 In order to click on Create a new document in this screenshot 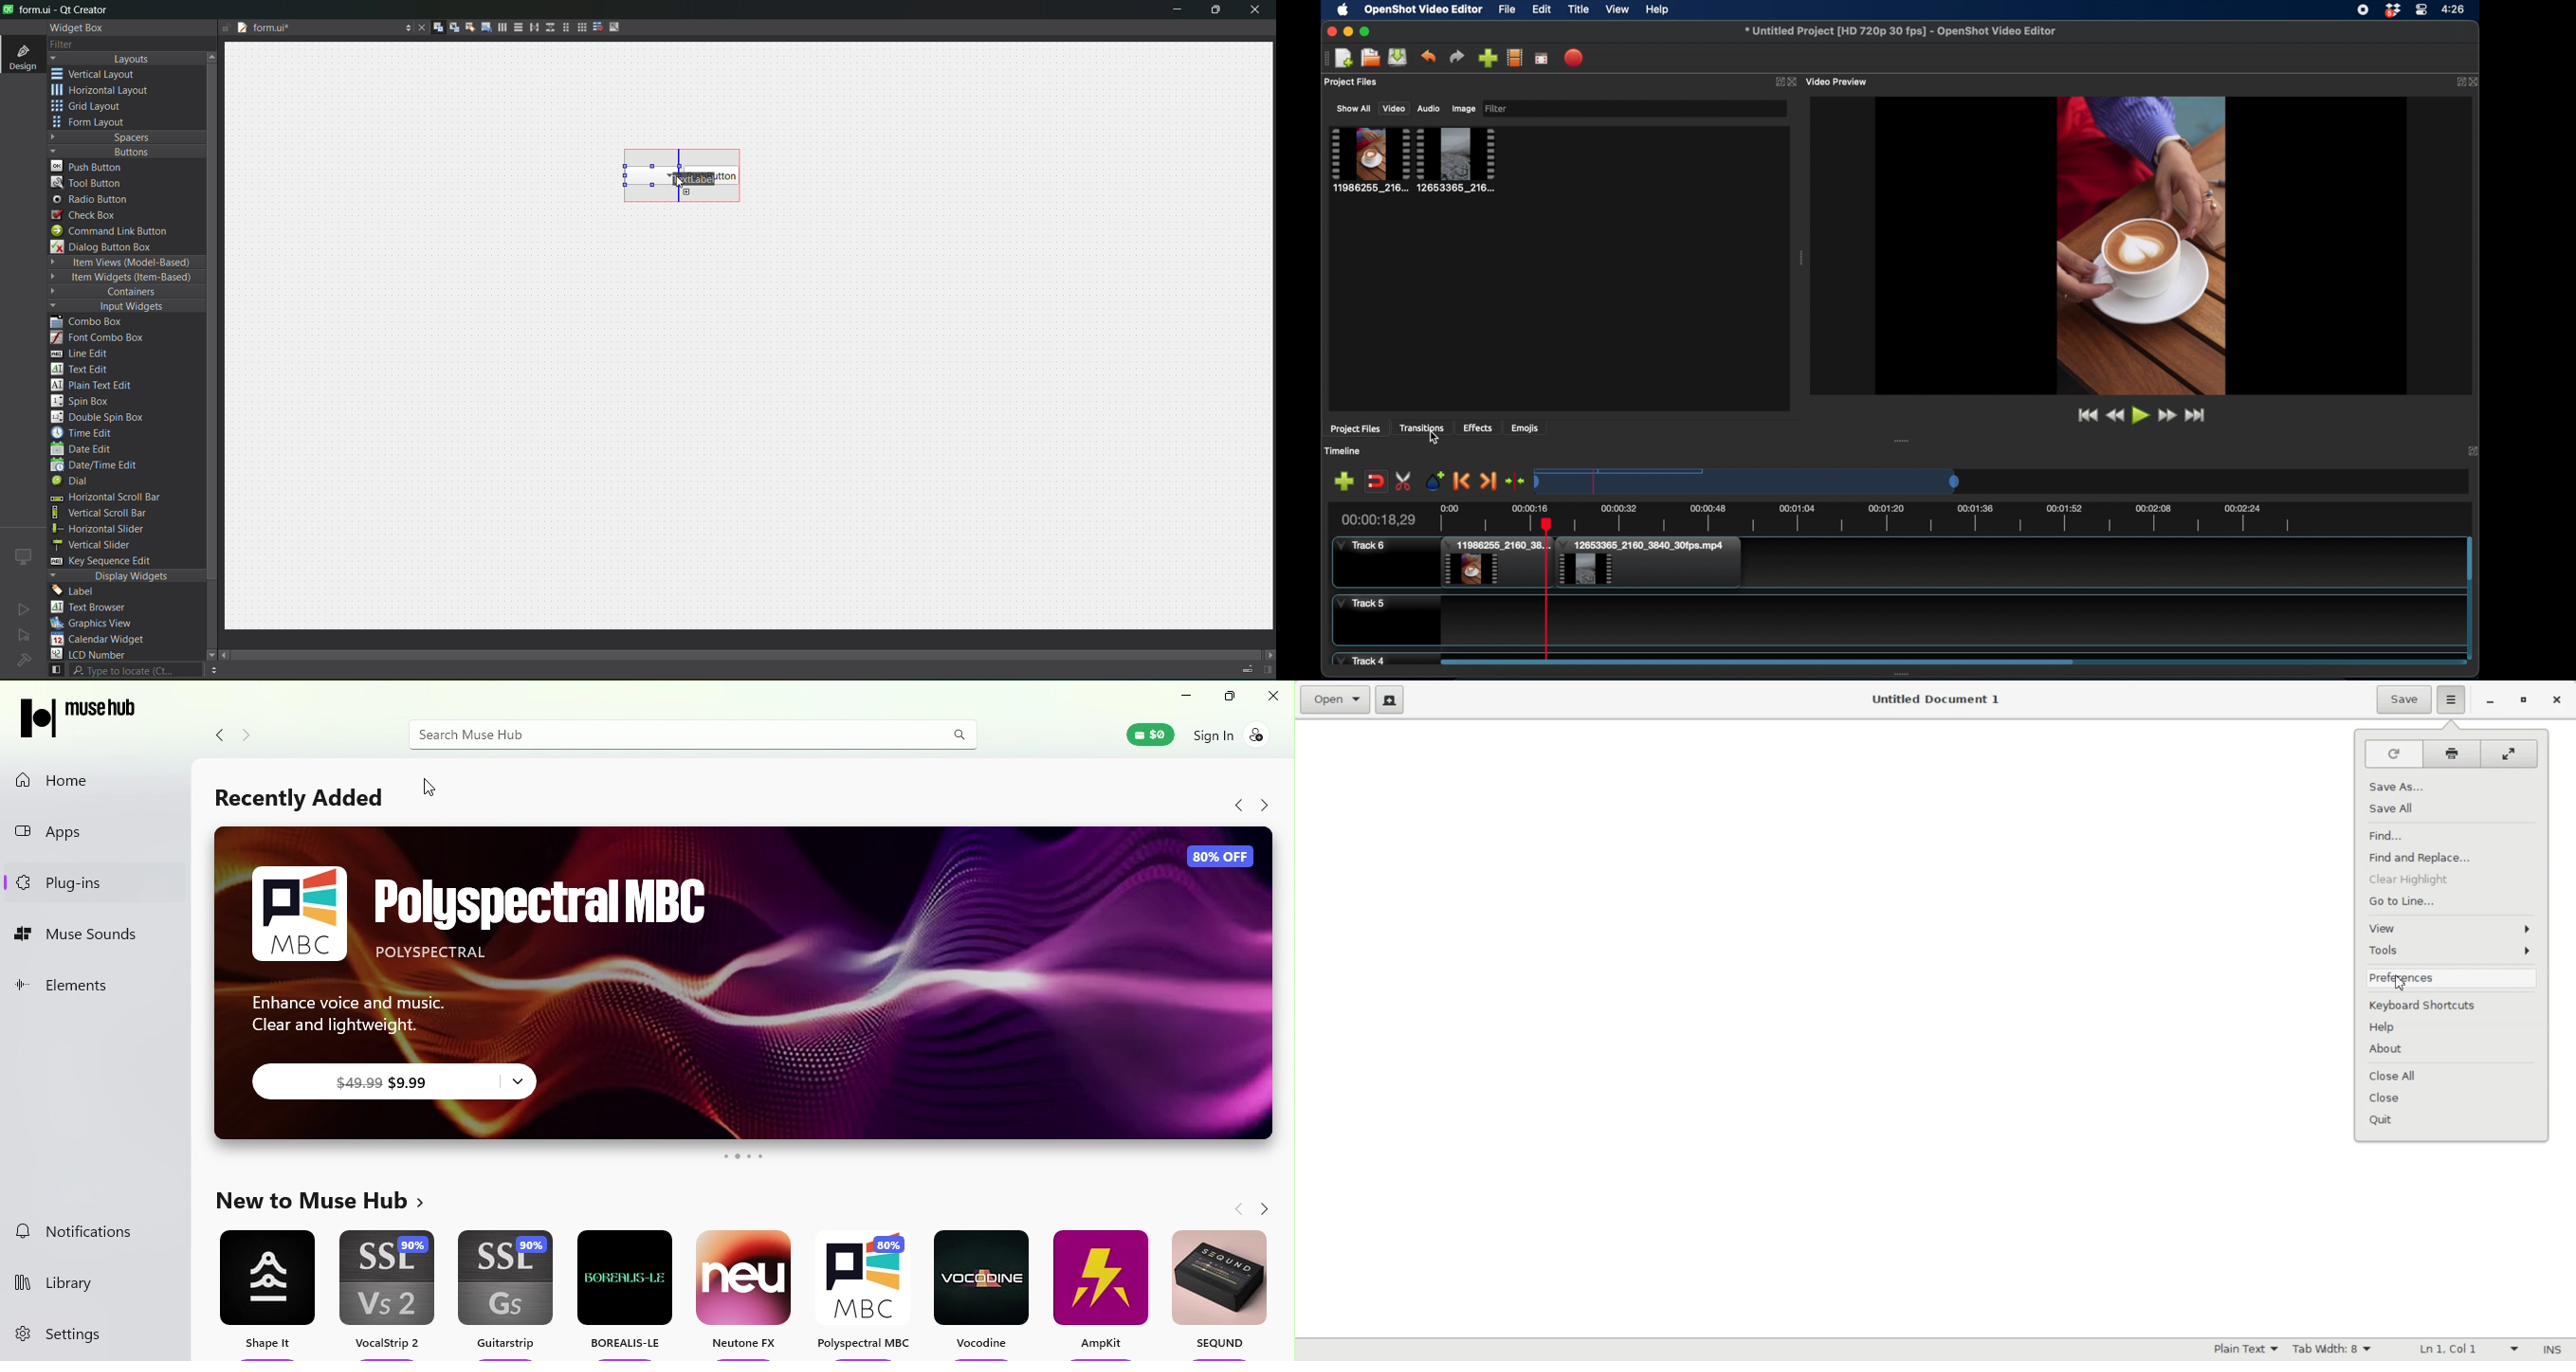, I will do `click(1389, 699)`.